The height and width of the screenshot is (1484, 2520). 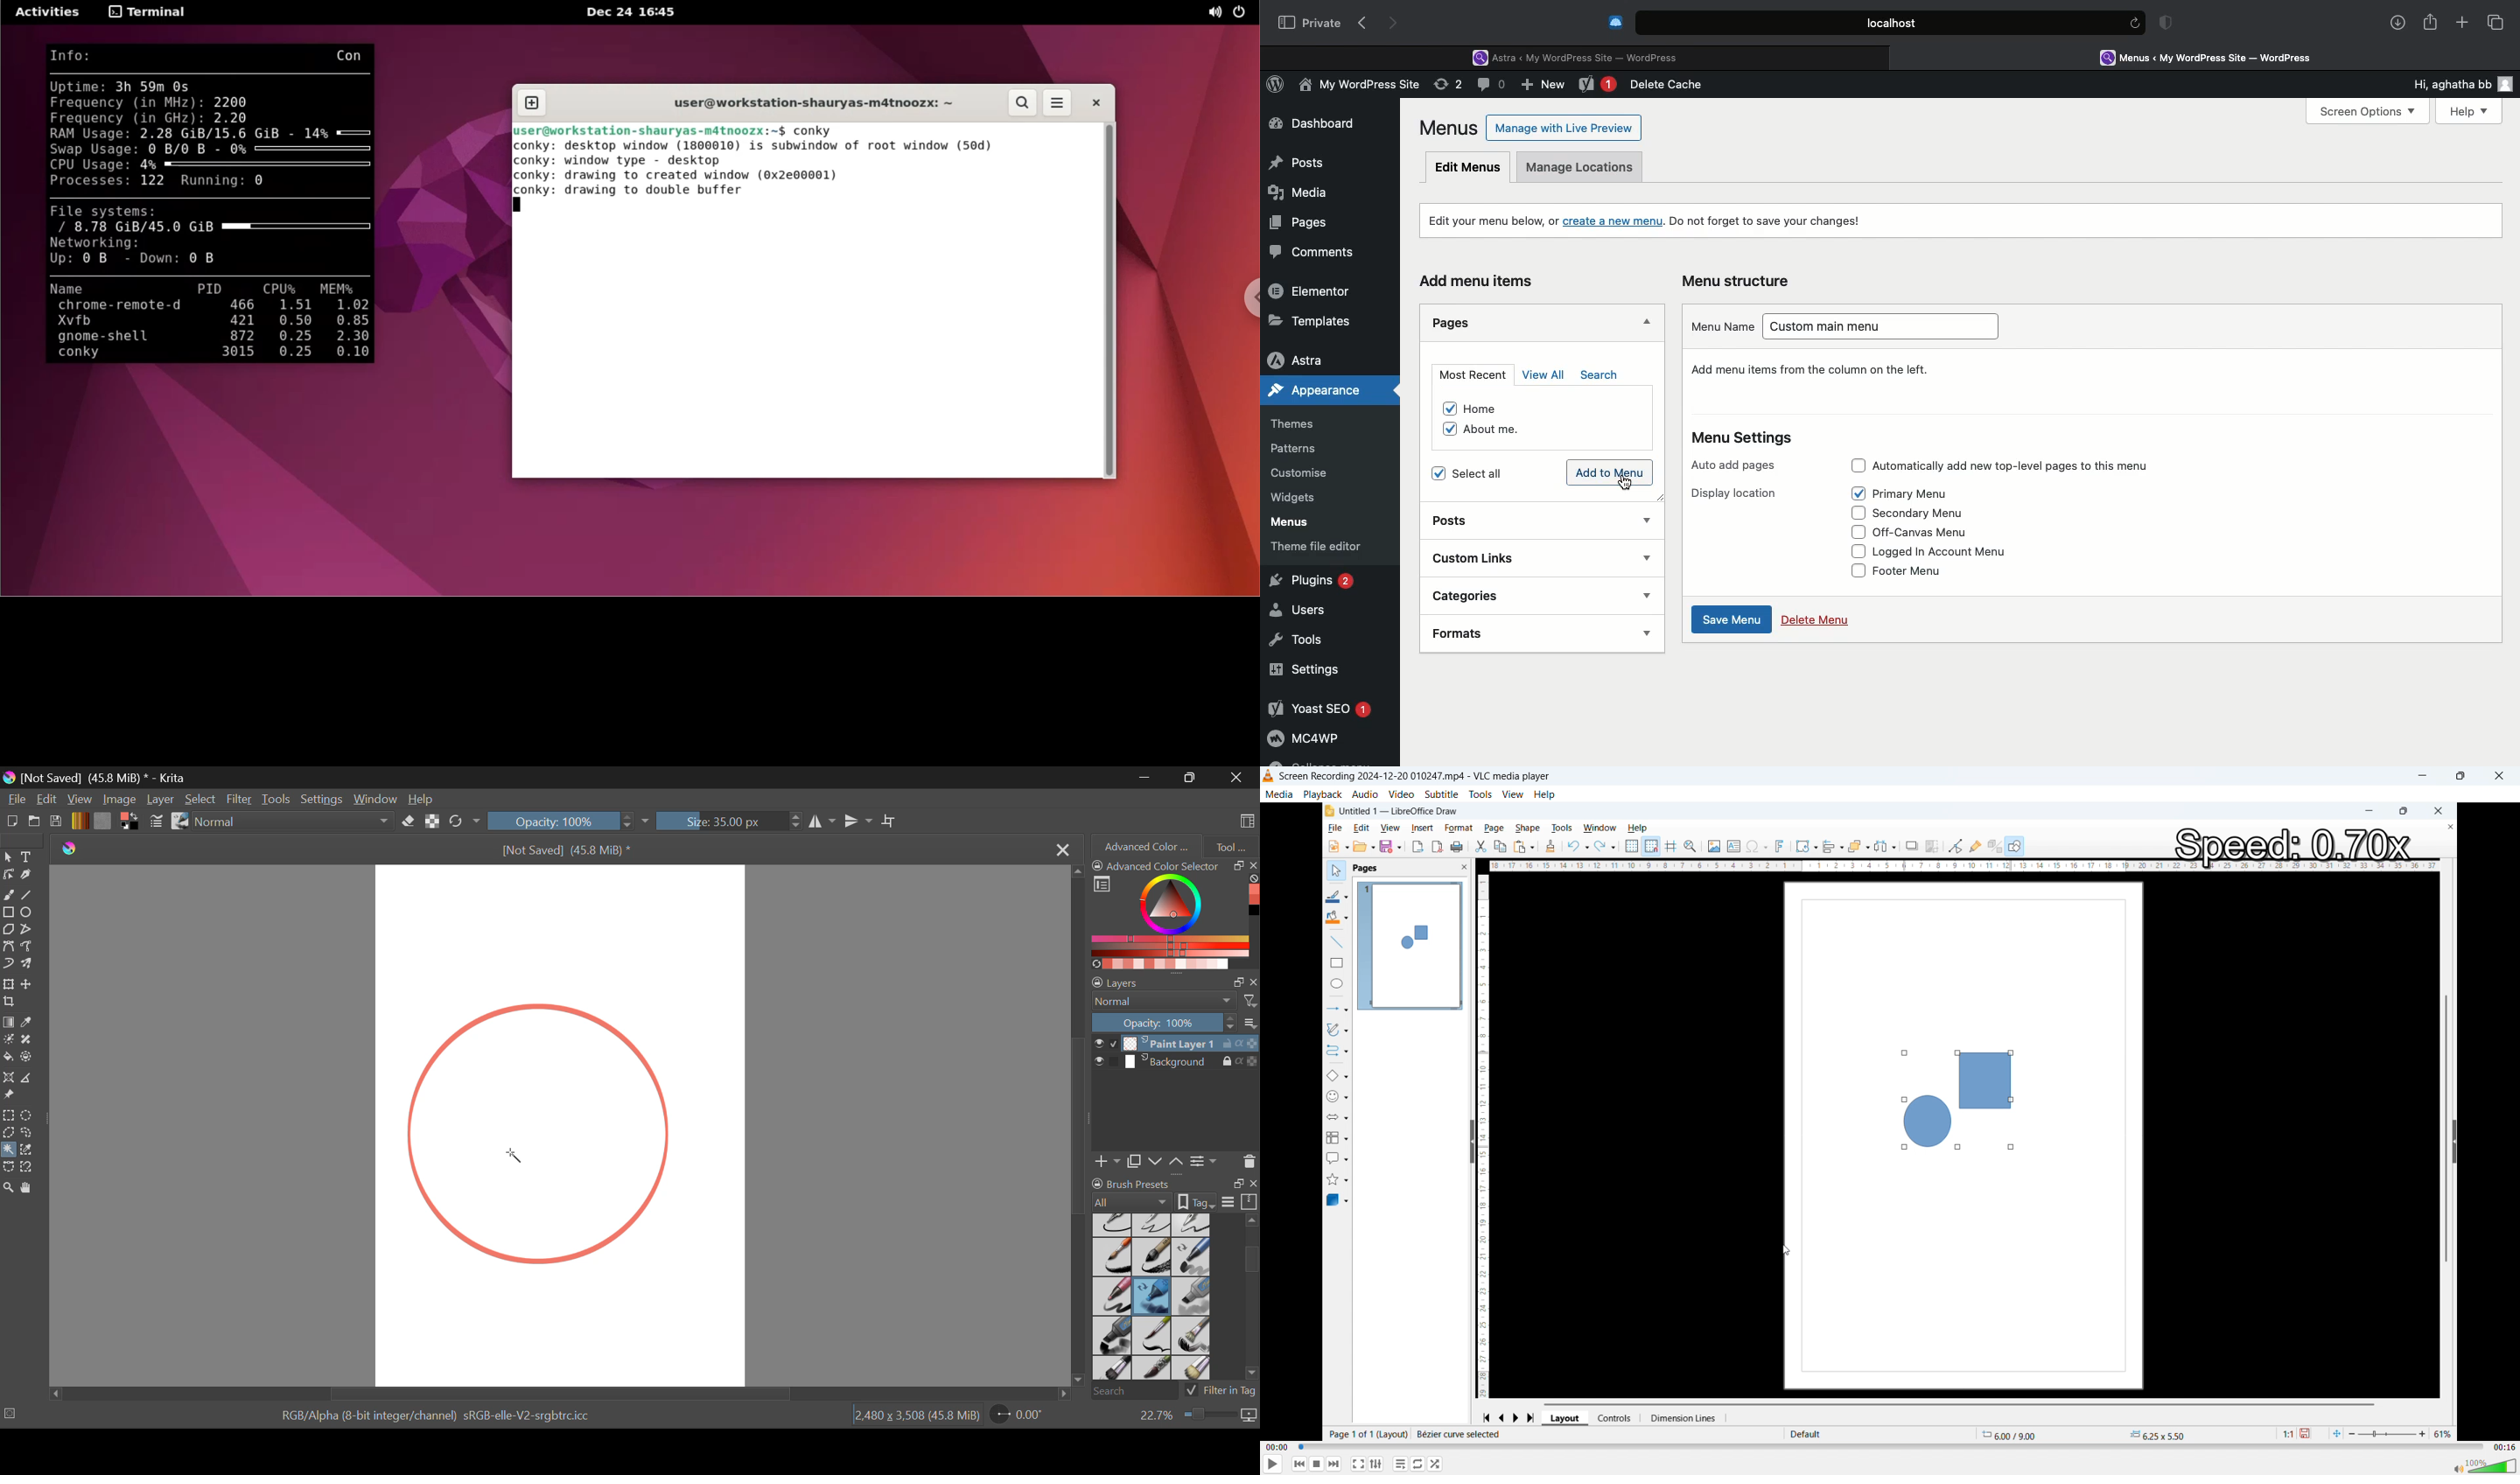 What do you see at coordinates (9, 1187) in the screenshot?
I see `Zoom Tool` at bounding box center [9, 1187].